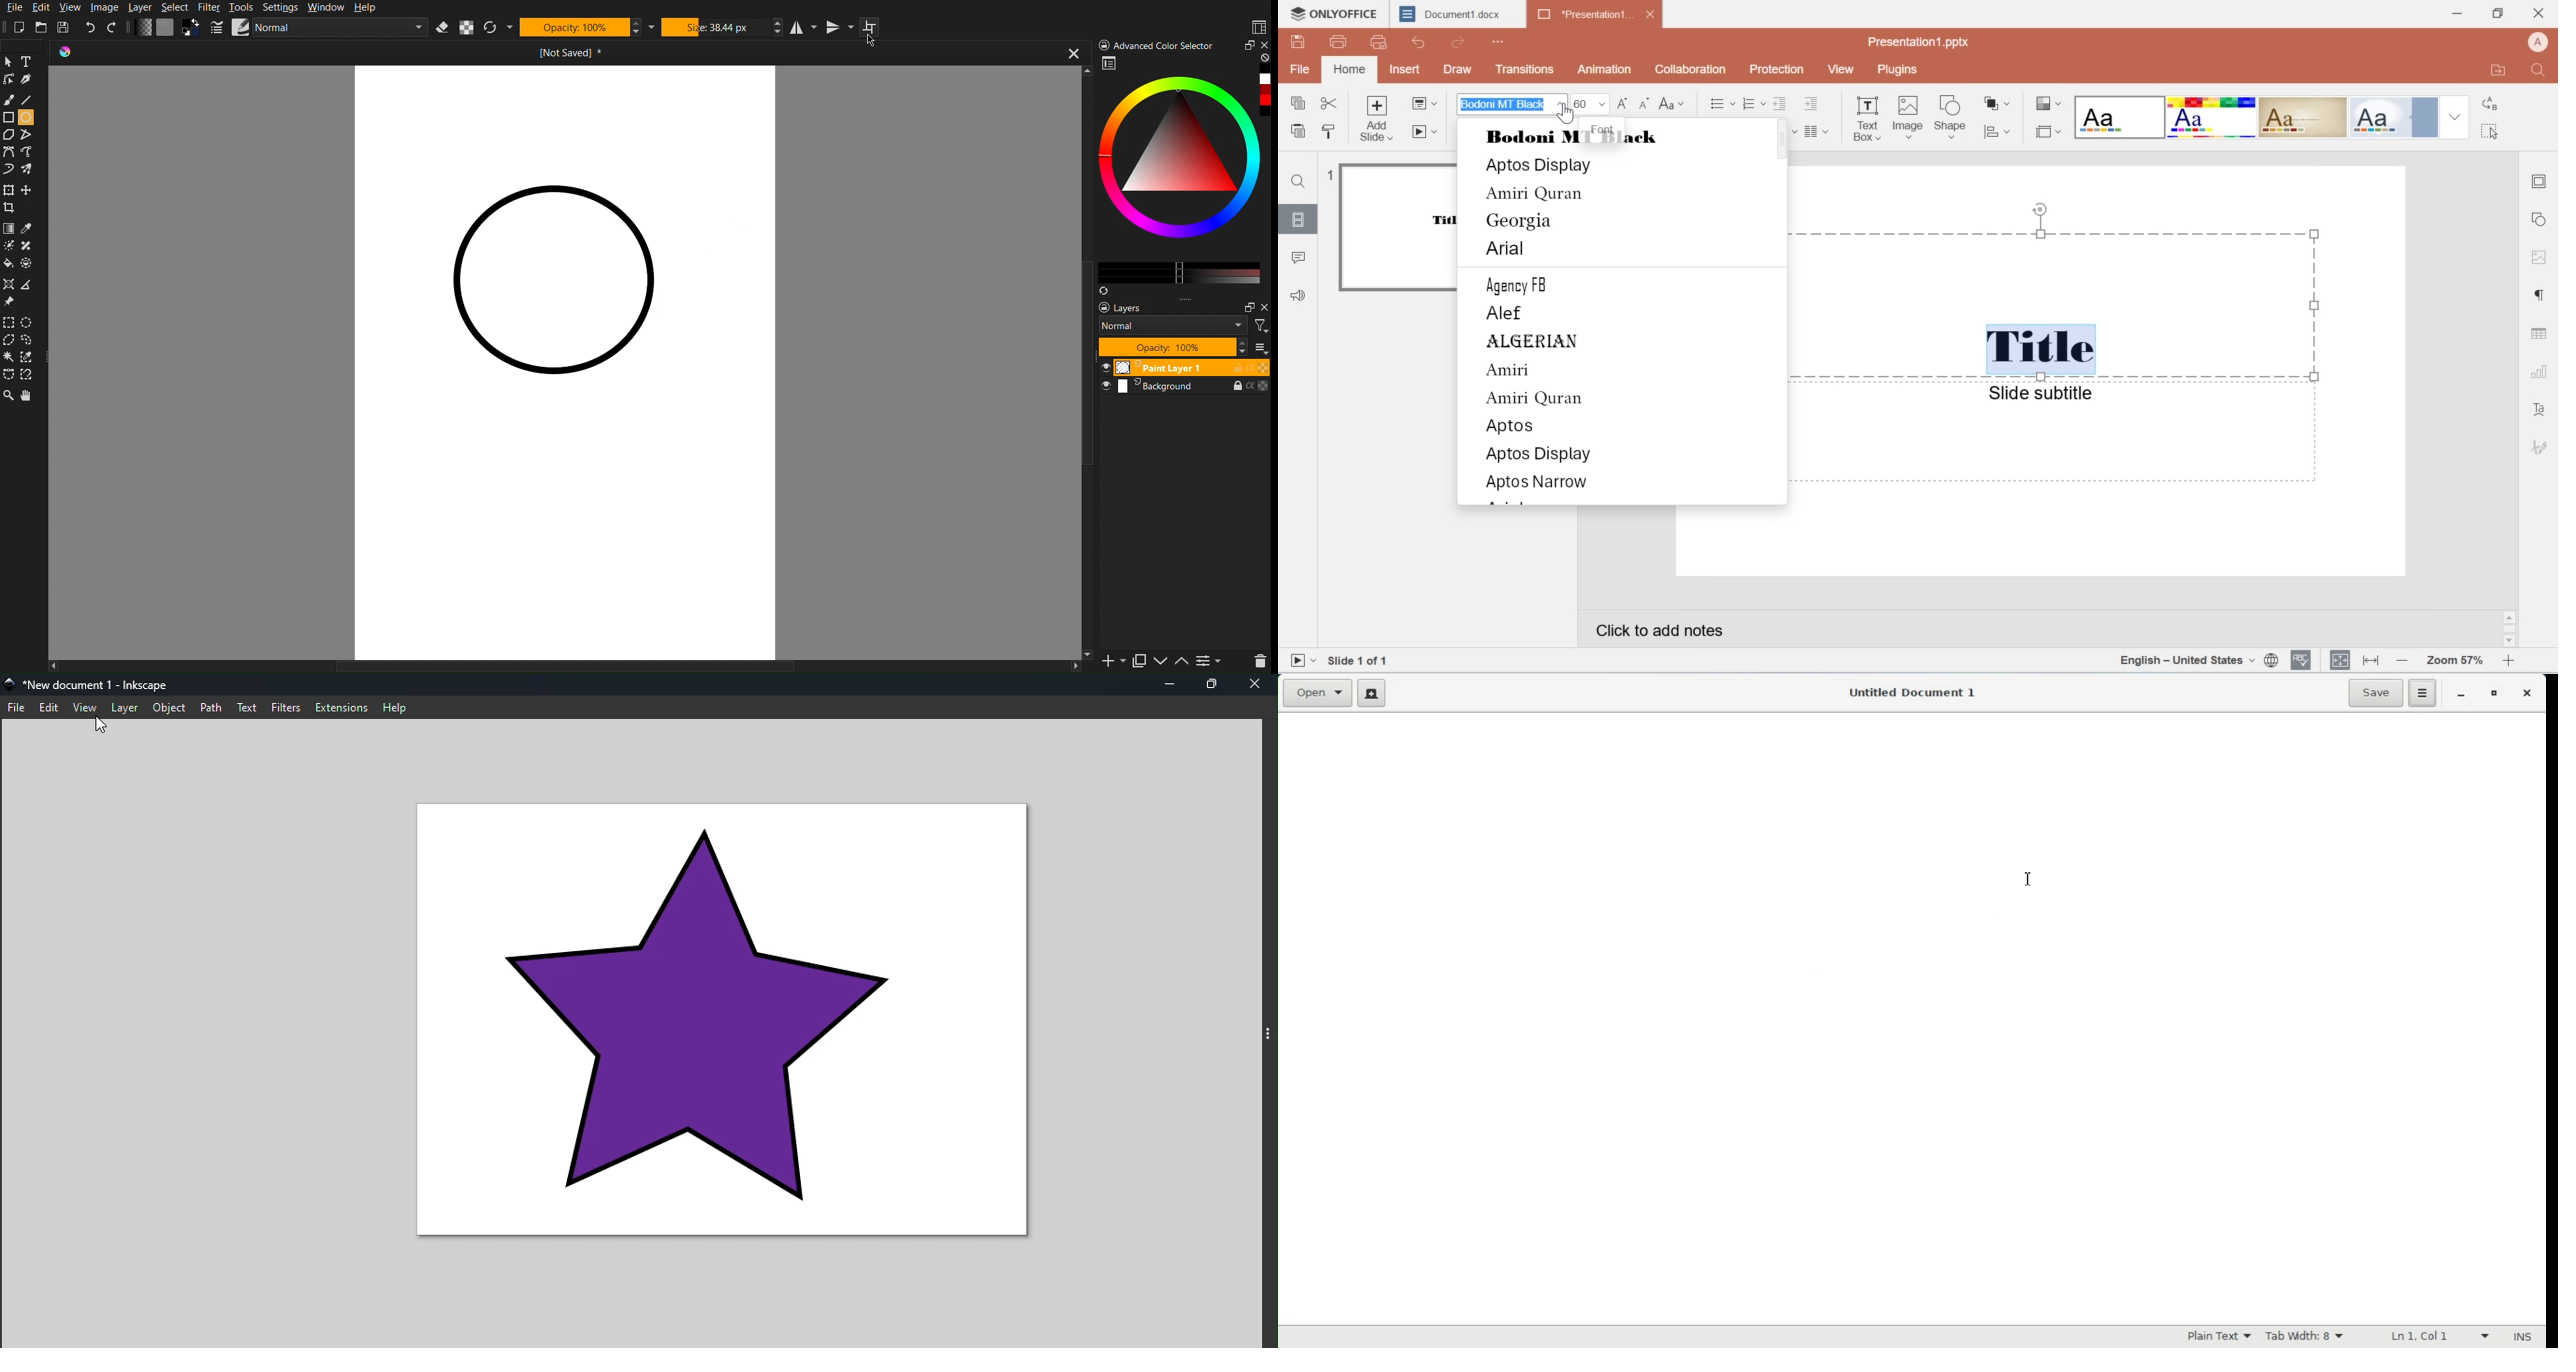  I want to click on Color drop, so click(28, 229).